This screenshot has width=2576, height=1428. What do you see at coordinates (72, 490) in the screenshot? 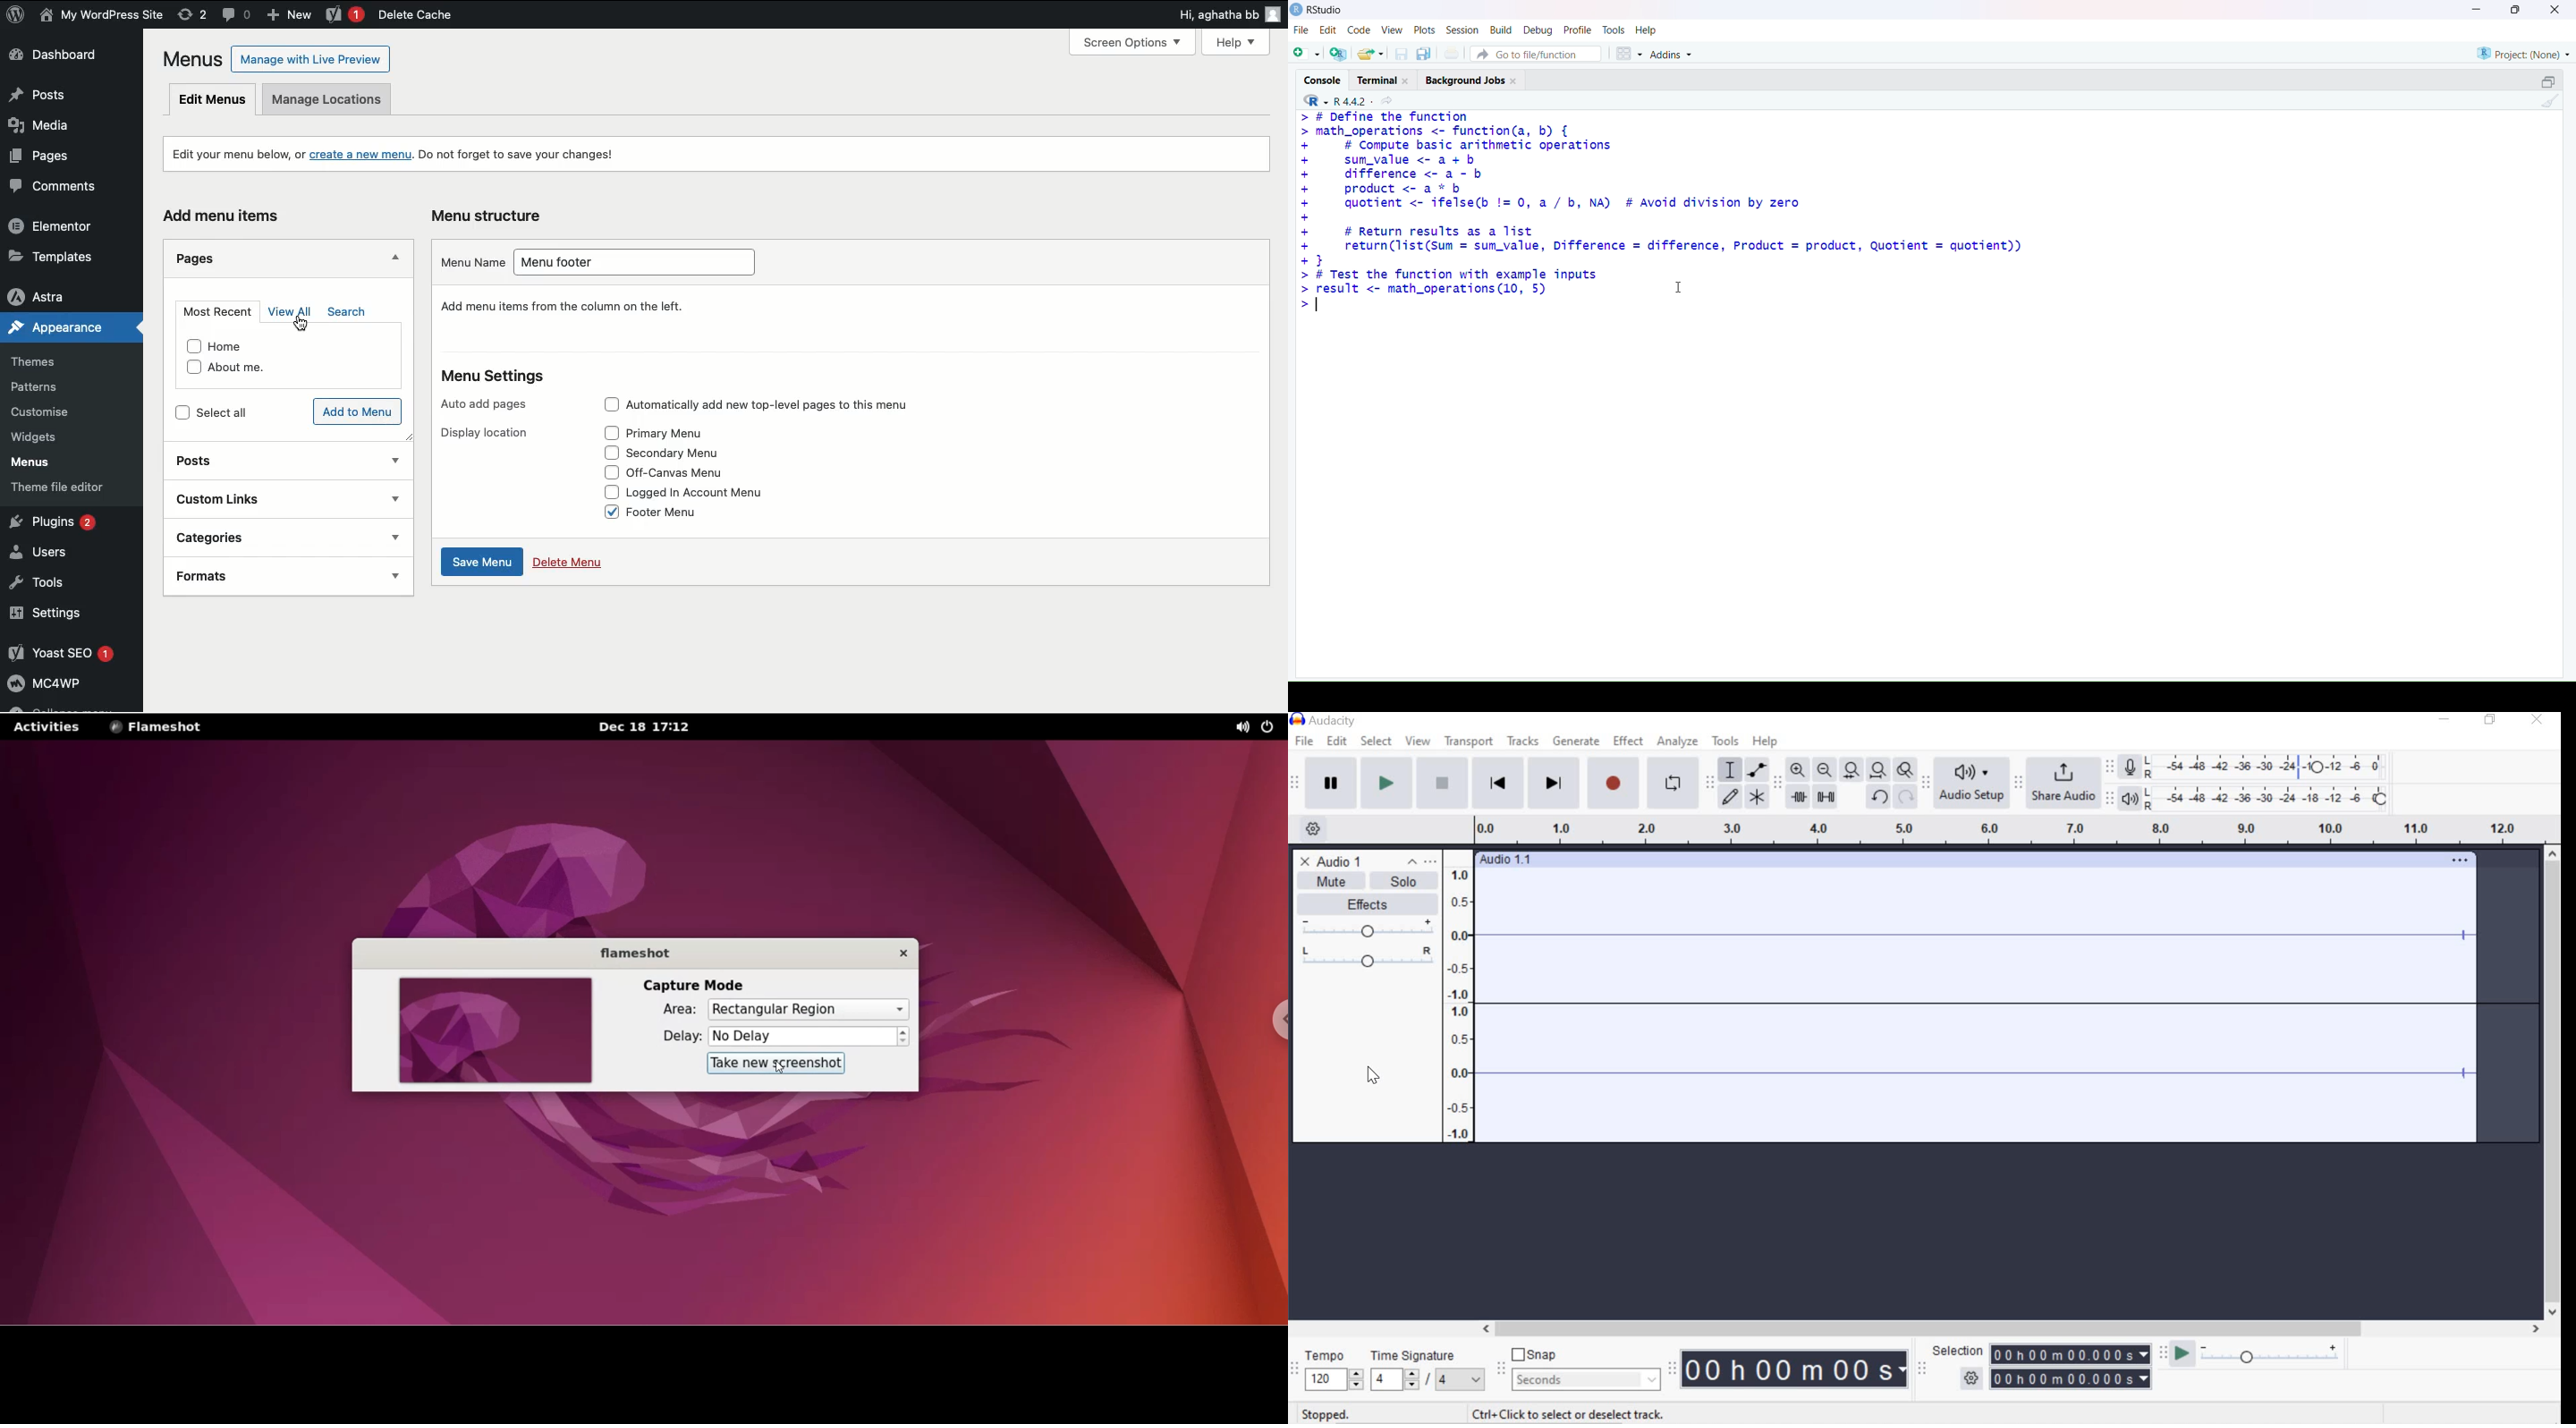
I see `Theme file editor` at bounding box center [72, 490].